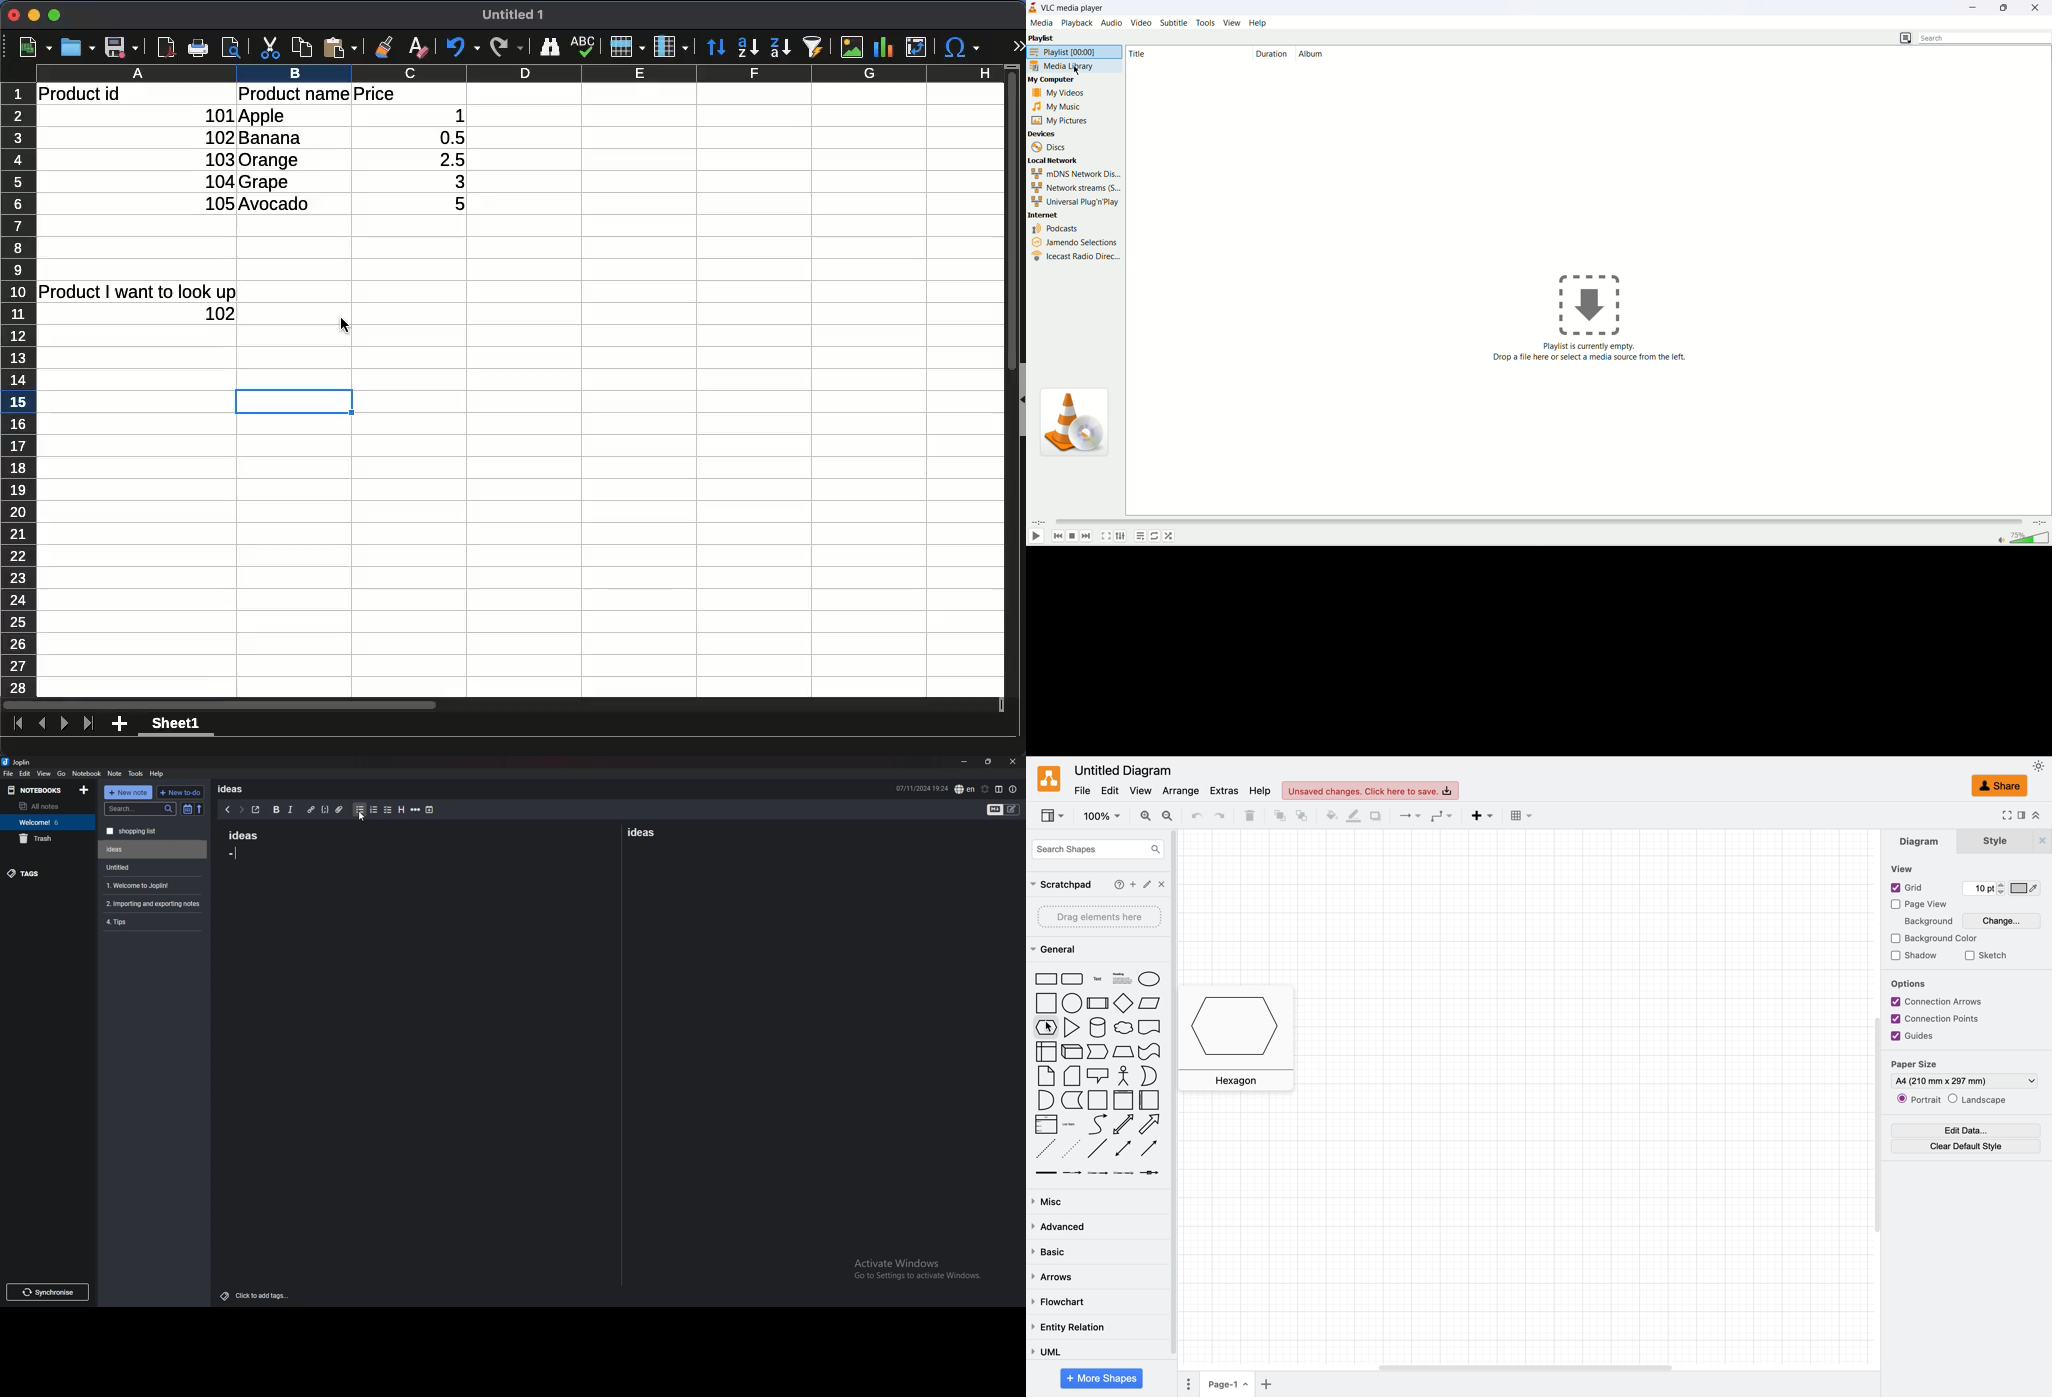  I want to click on square, so click(1045, 1004).